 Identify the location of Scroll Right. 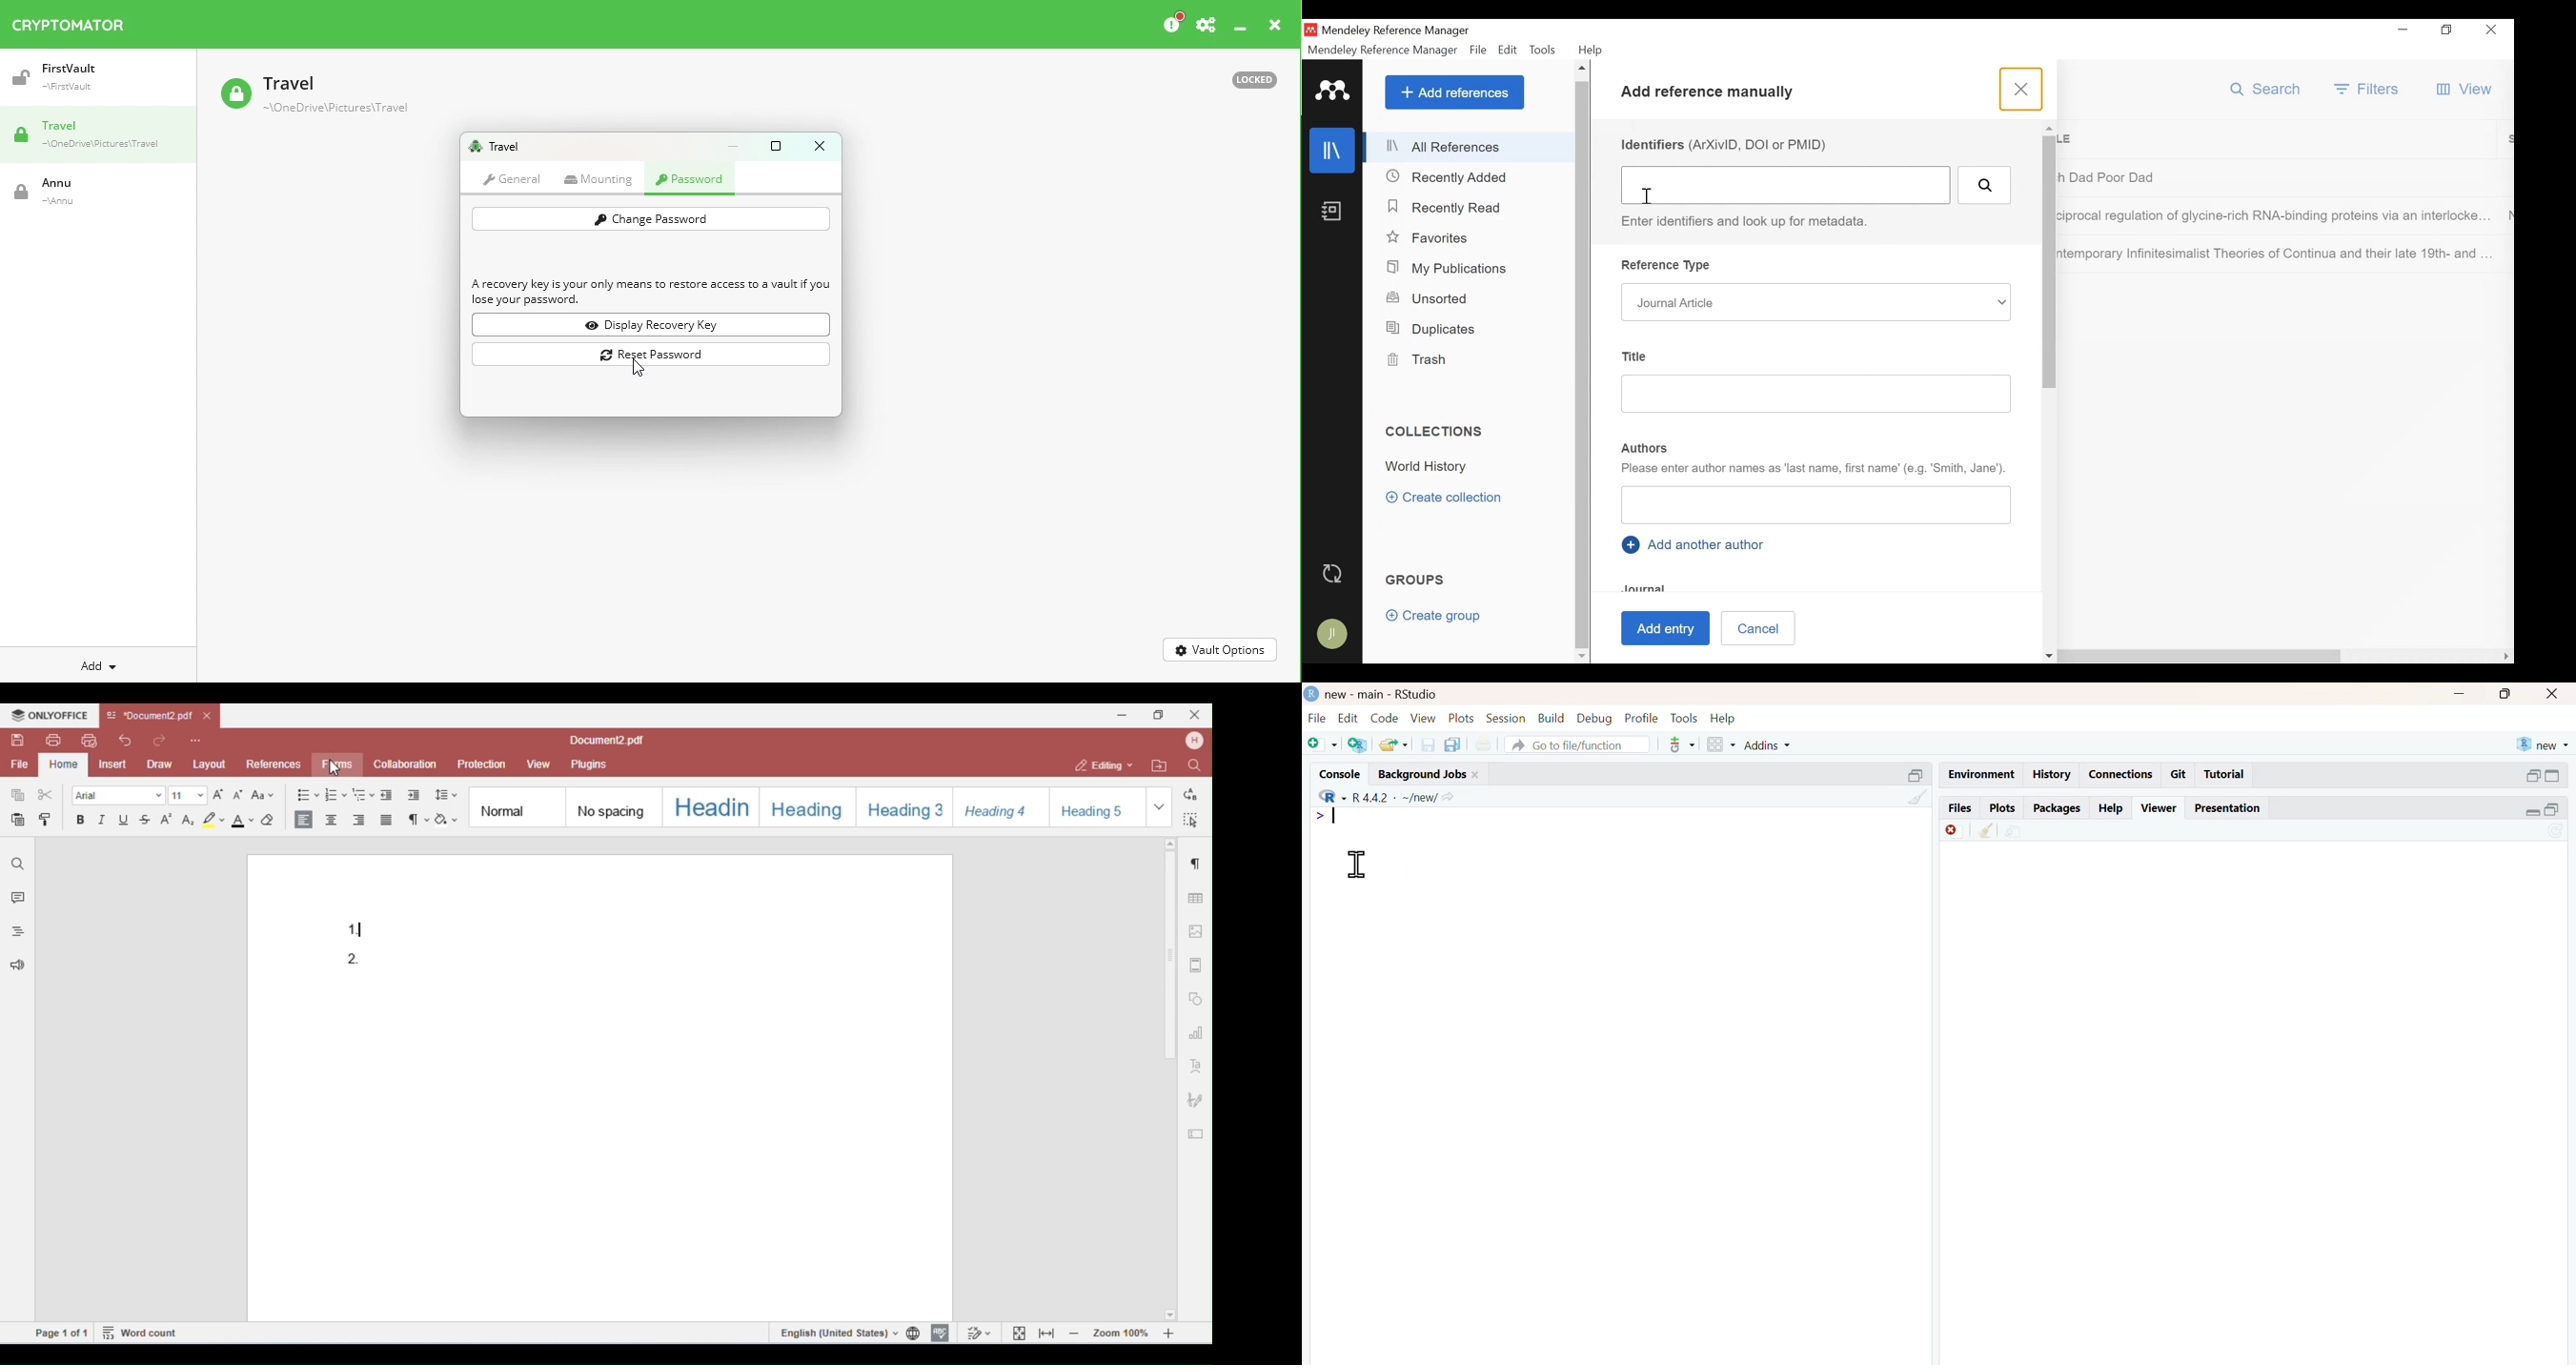
(2505, 657).